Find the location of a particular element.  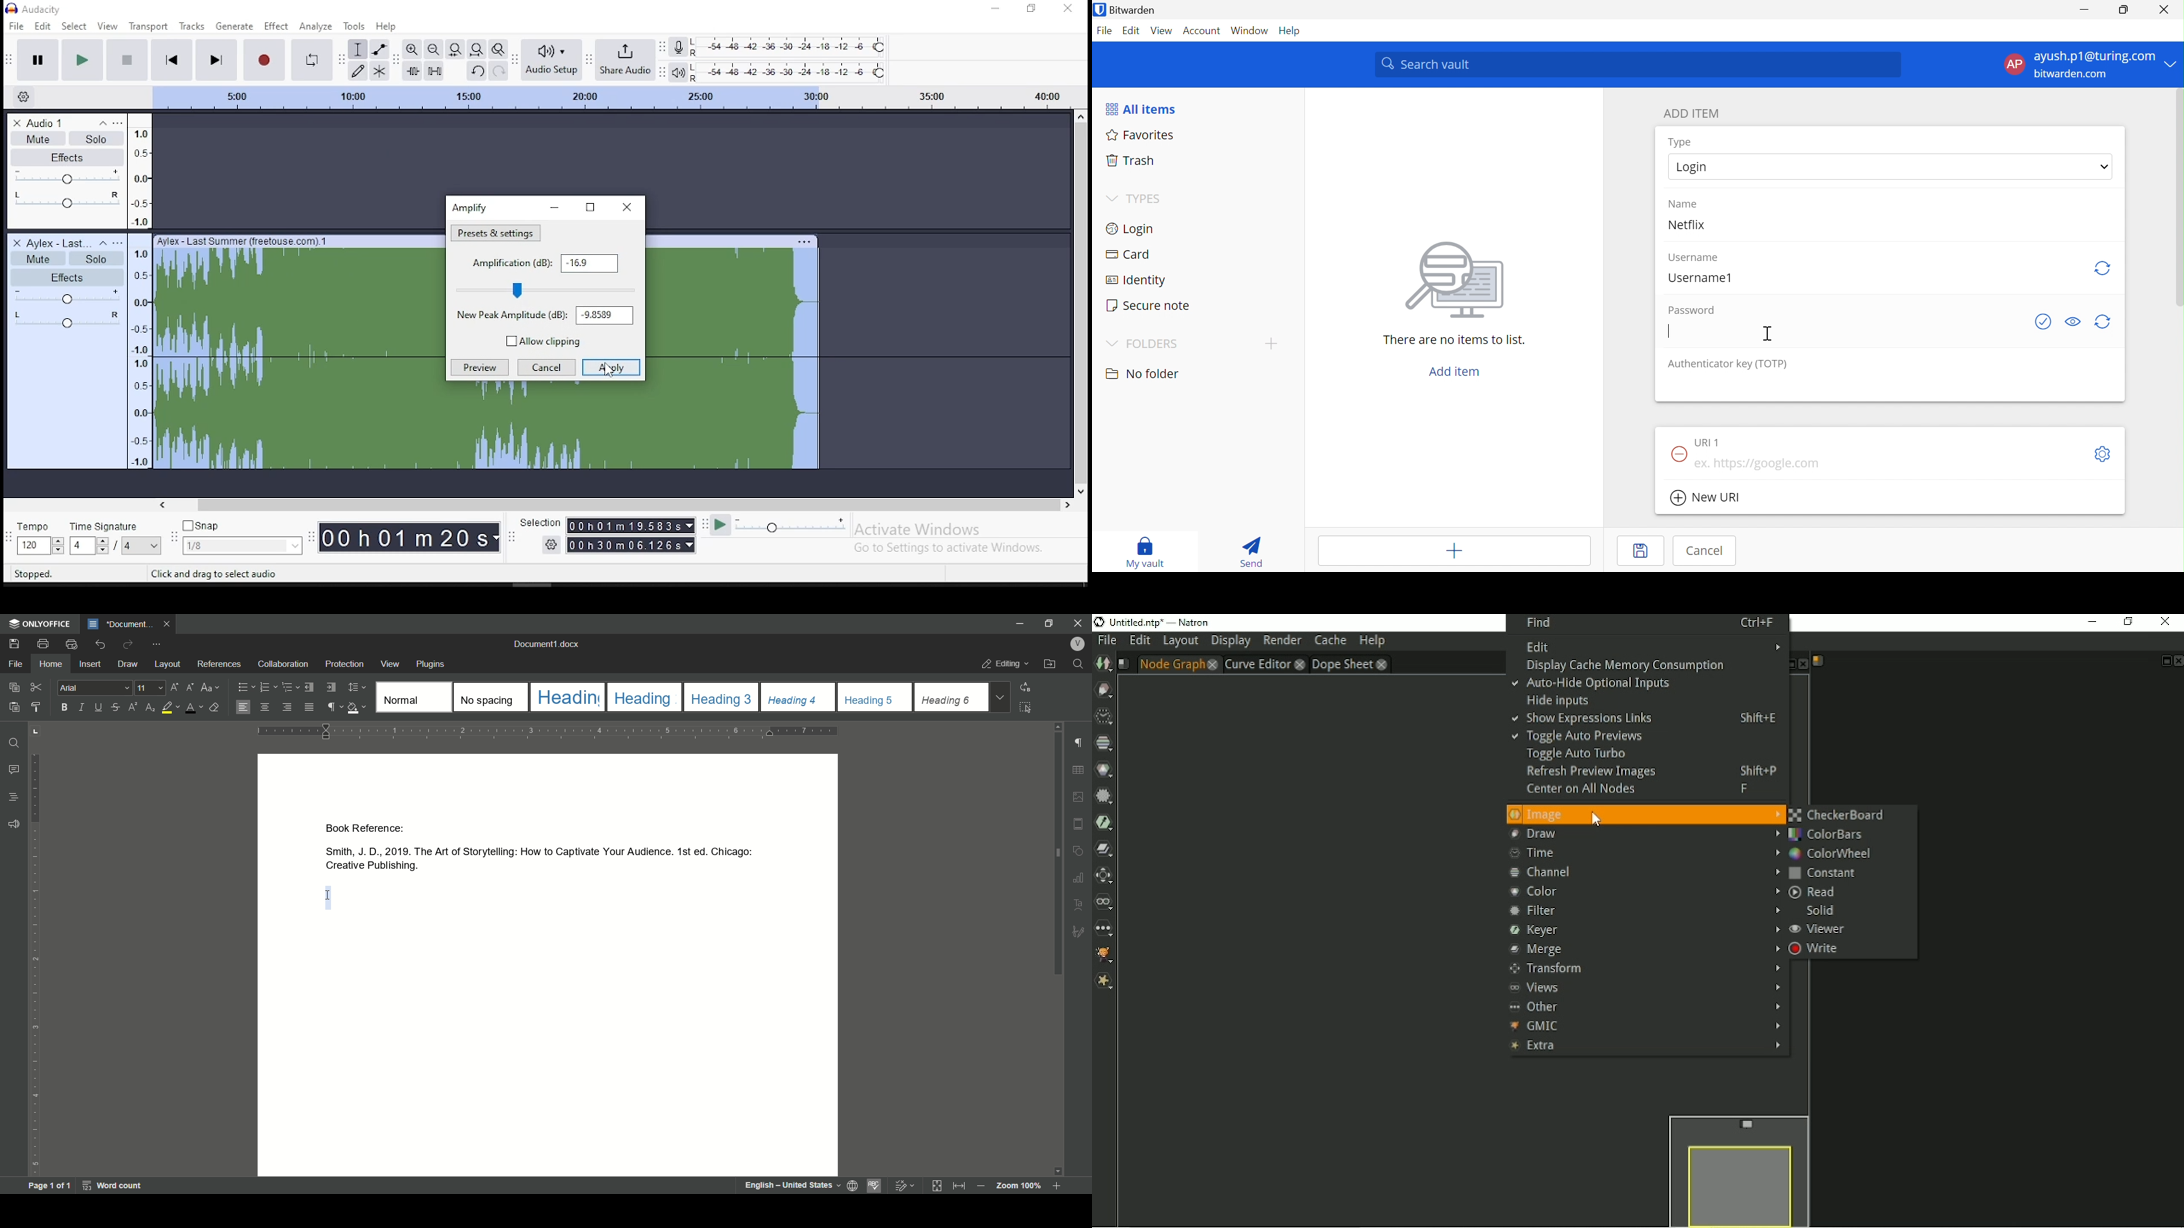

file is located at coordinates (15, 663).